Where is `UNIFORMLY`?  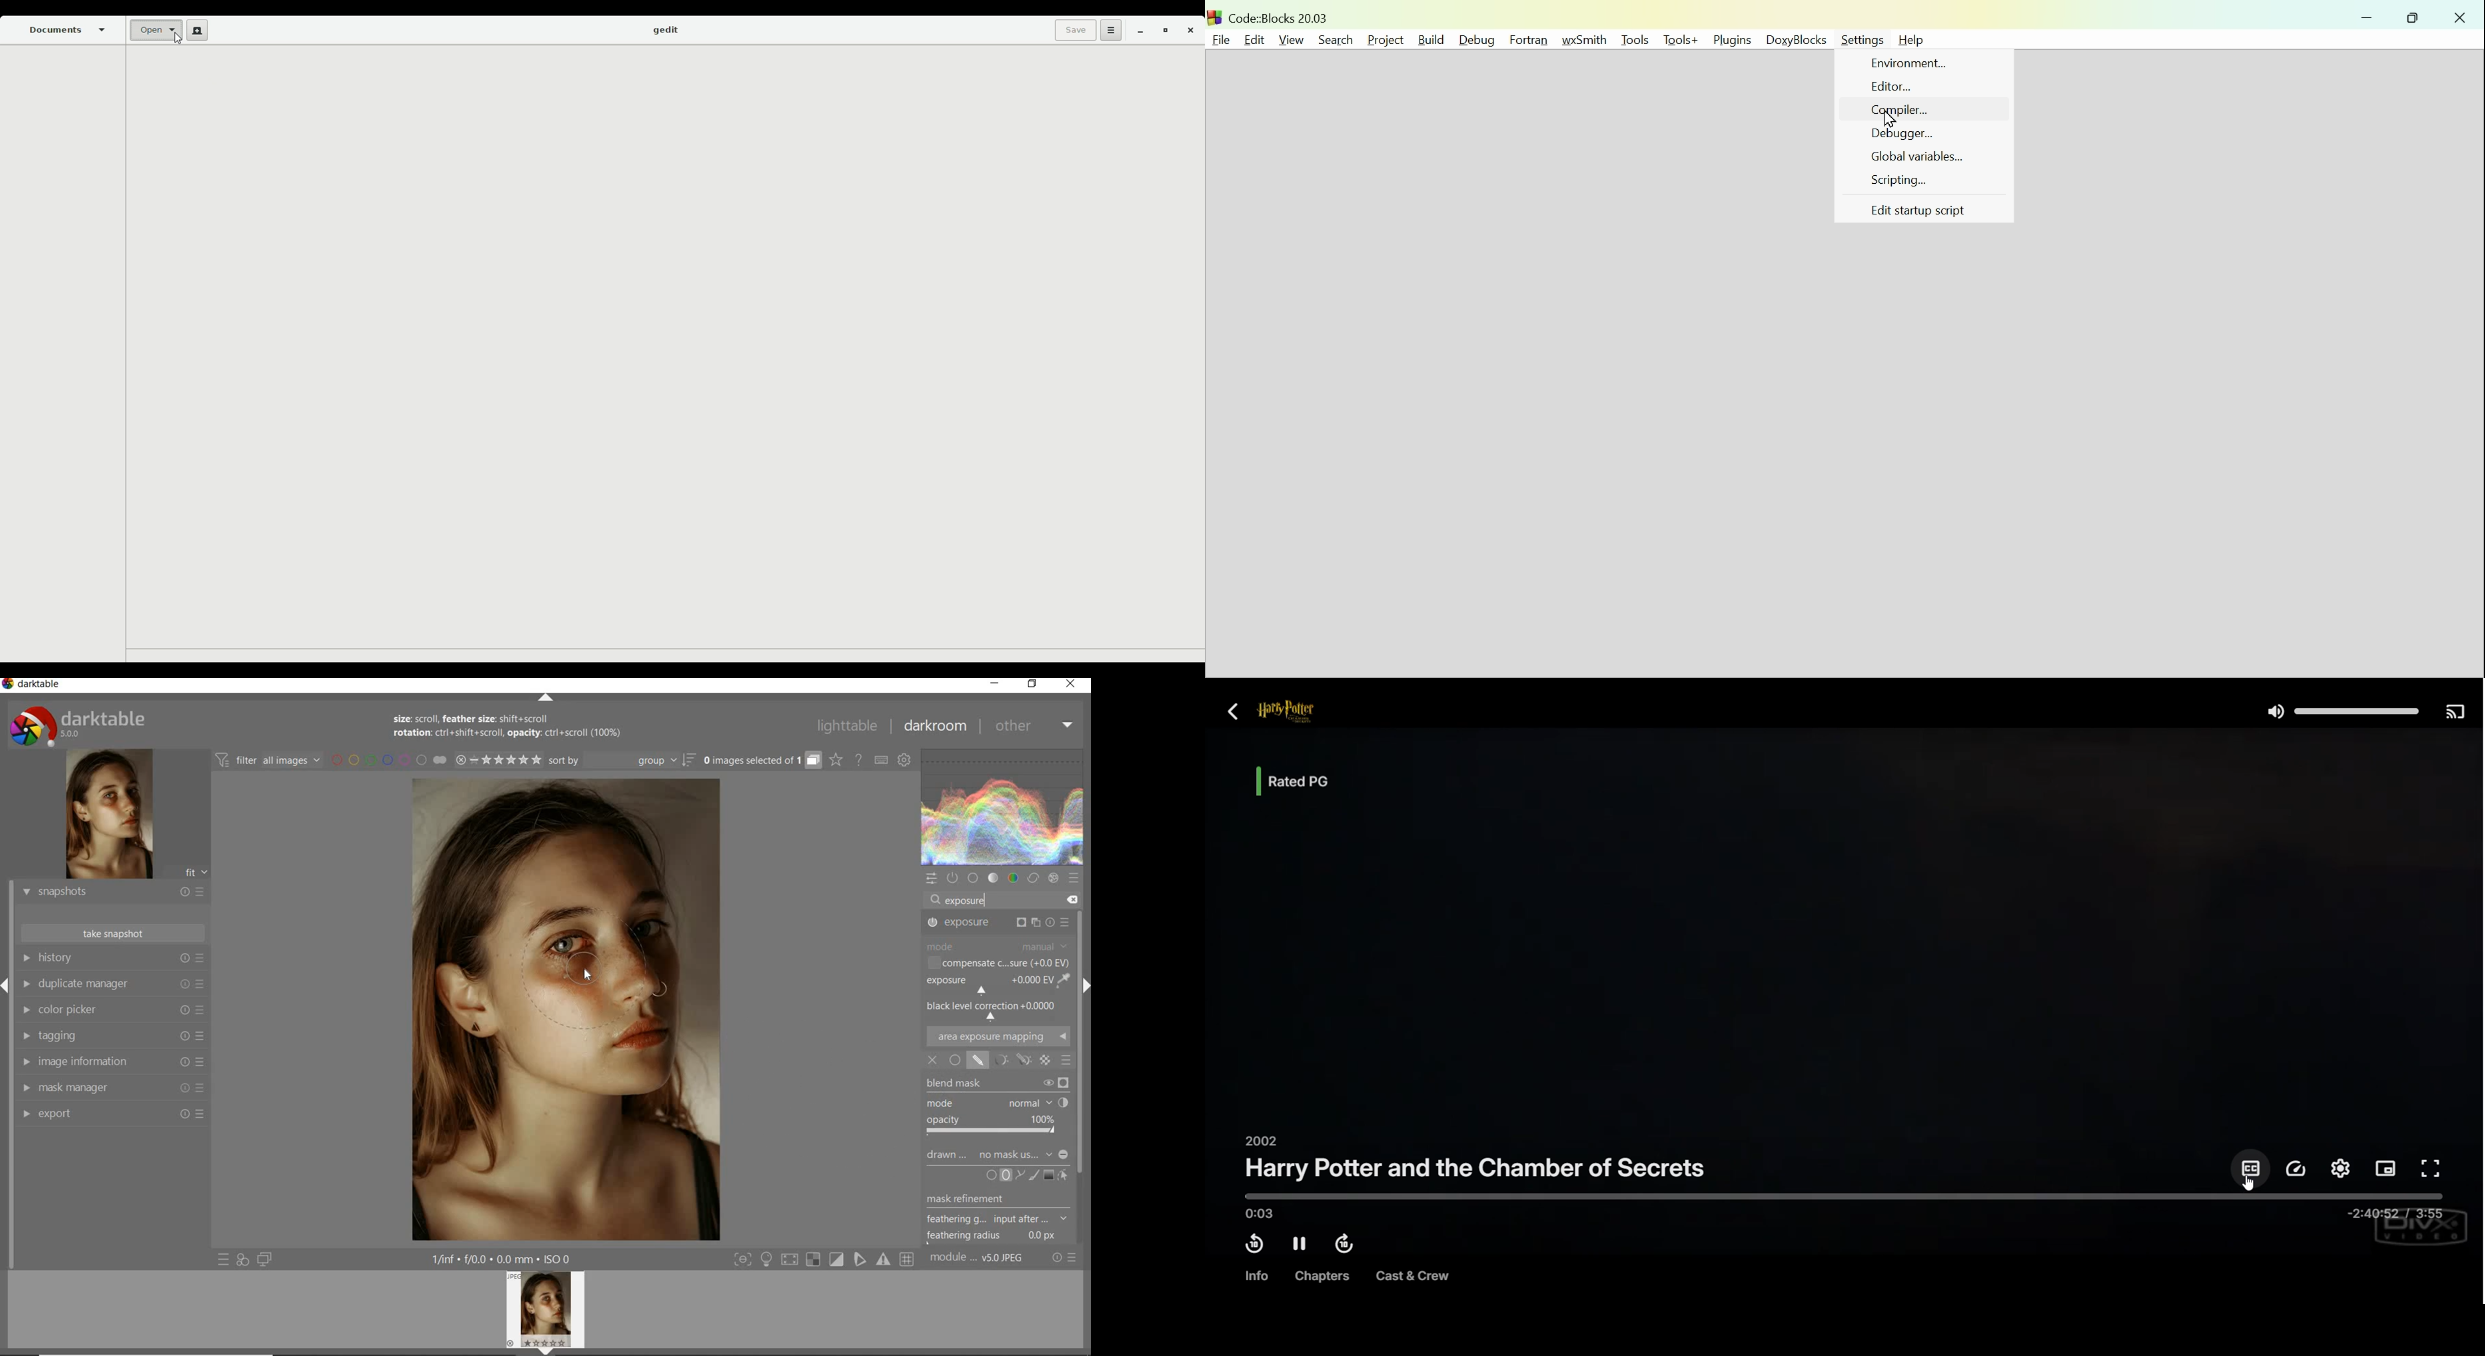 UNIFORMLY is located at coordinates (955, 1061).